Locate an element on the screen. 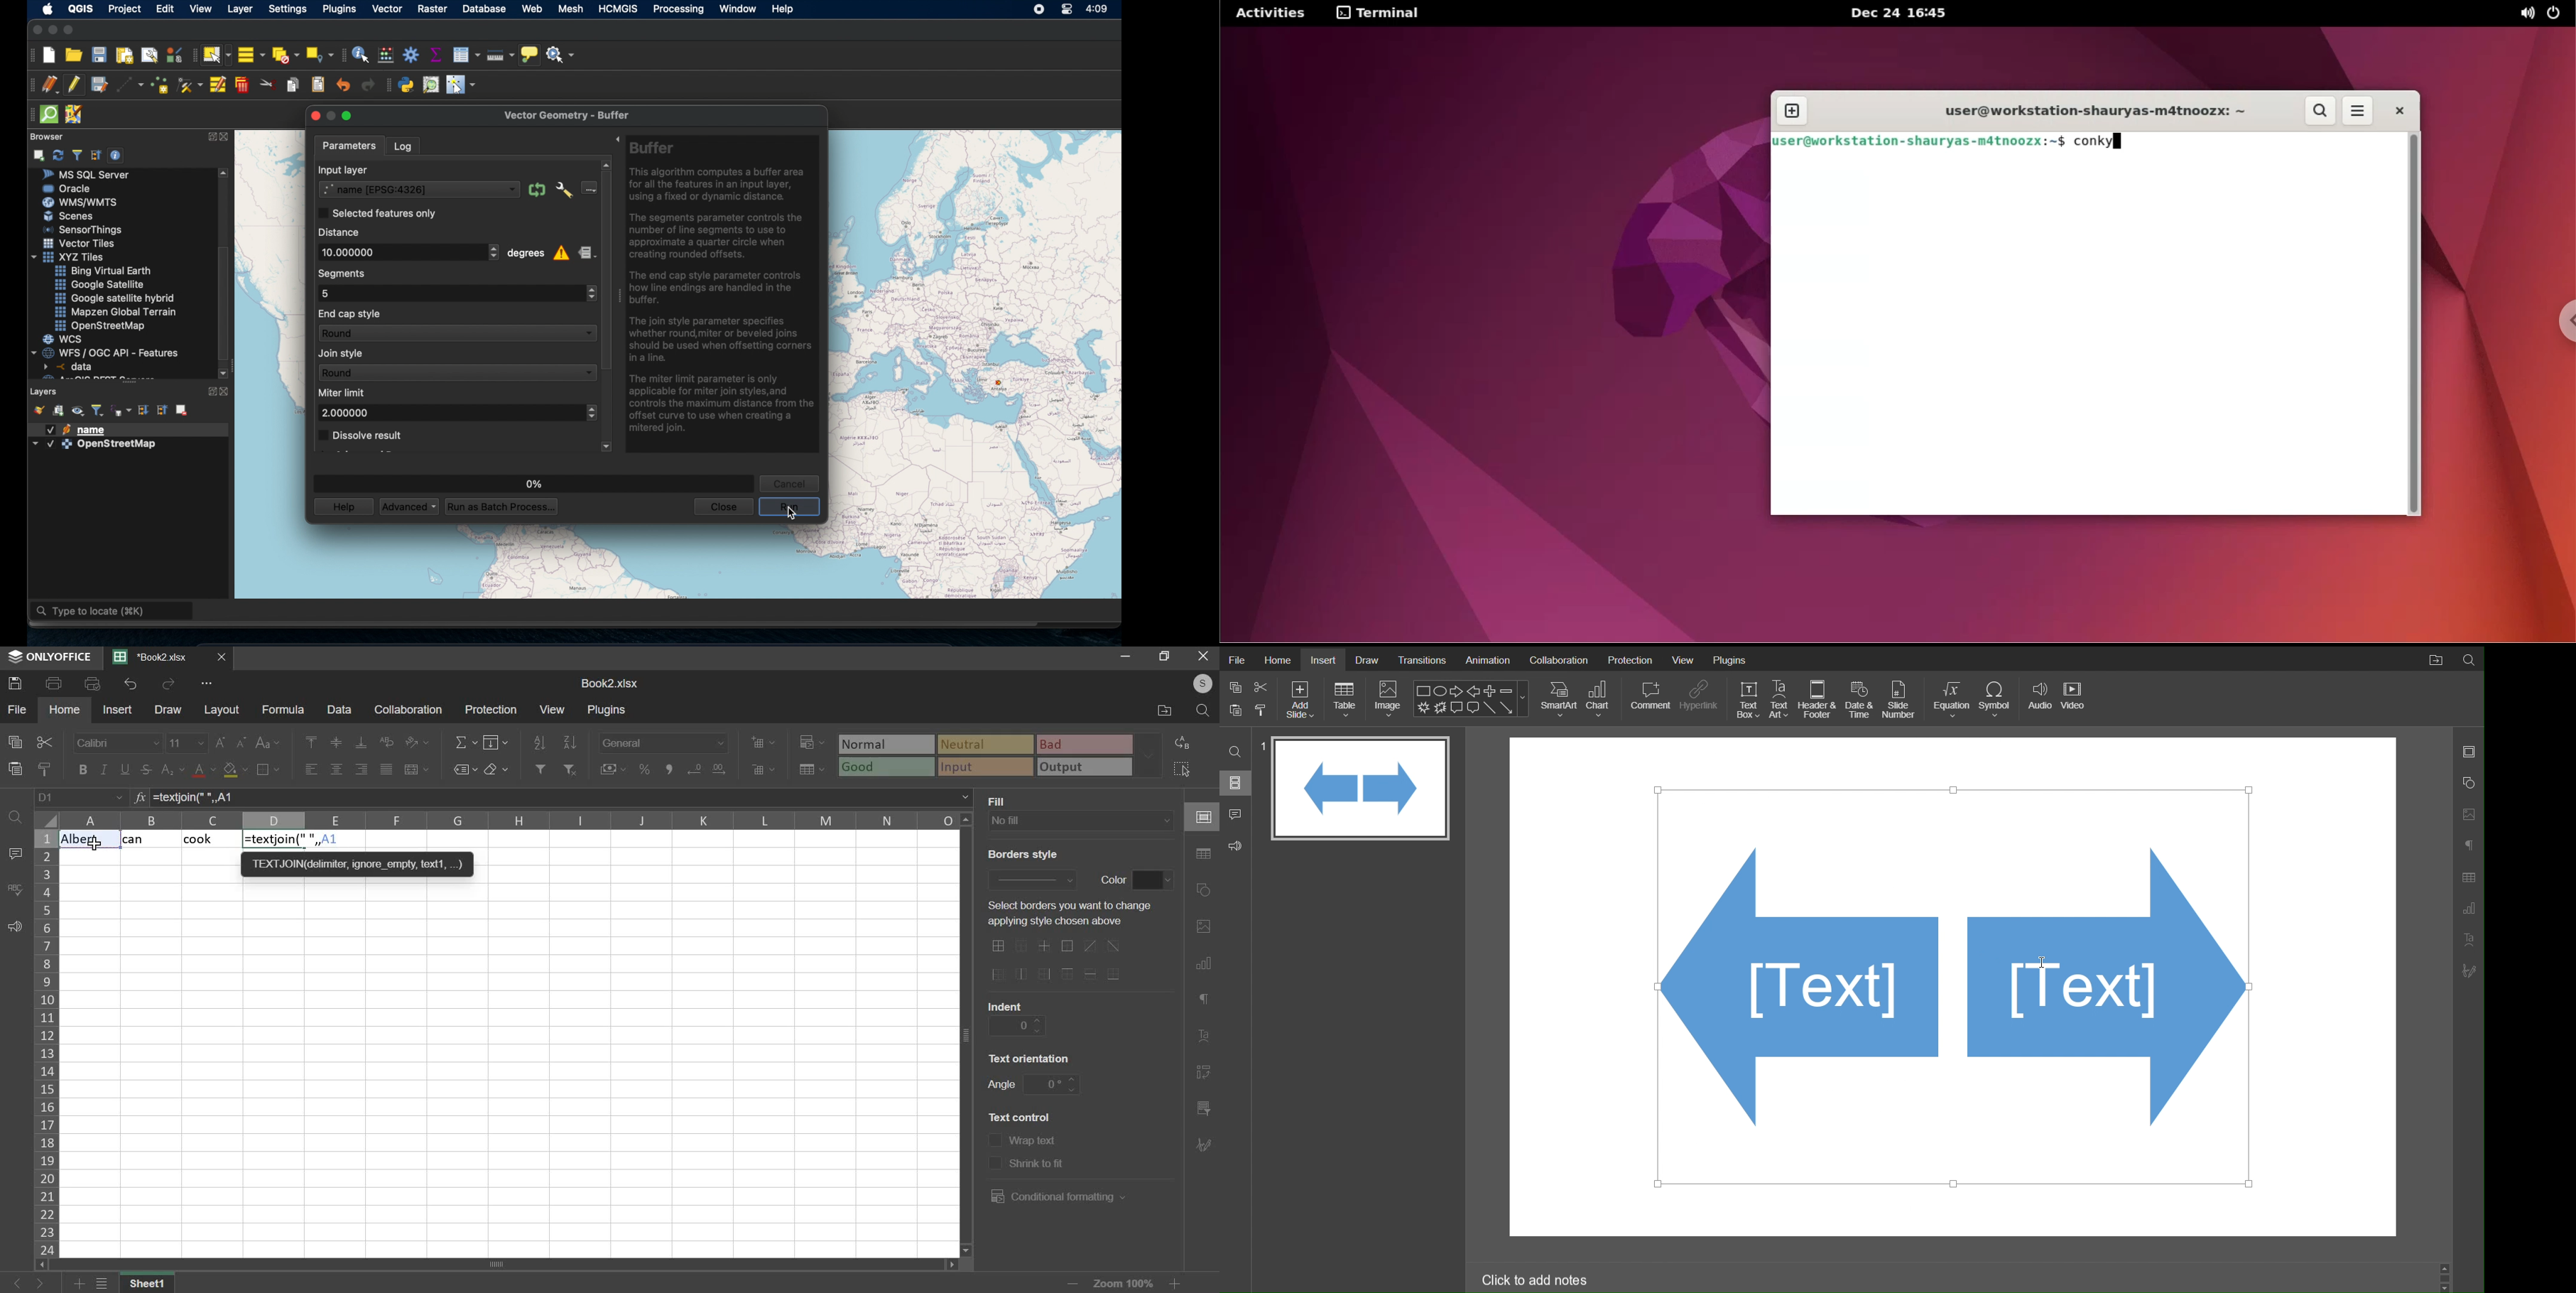  accounting style is located at coordinates (614, 769).